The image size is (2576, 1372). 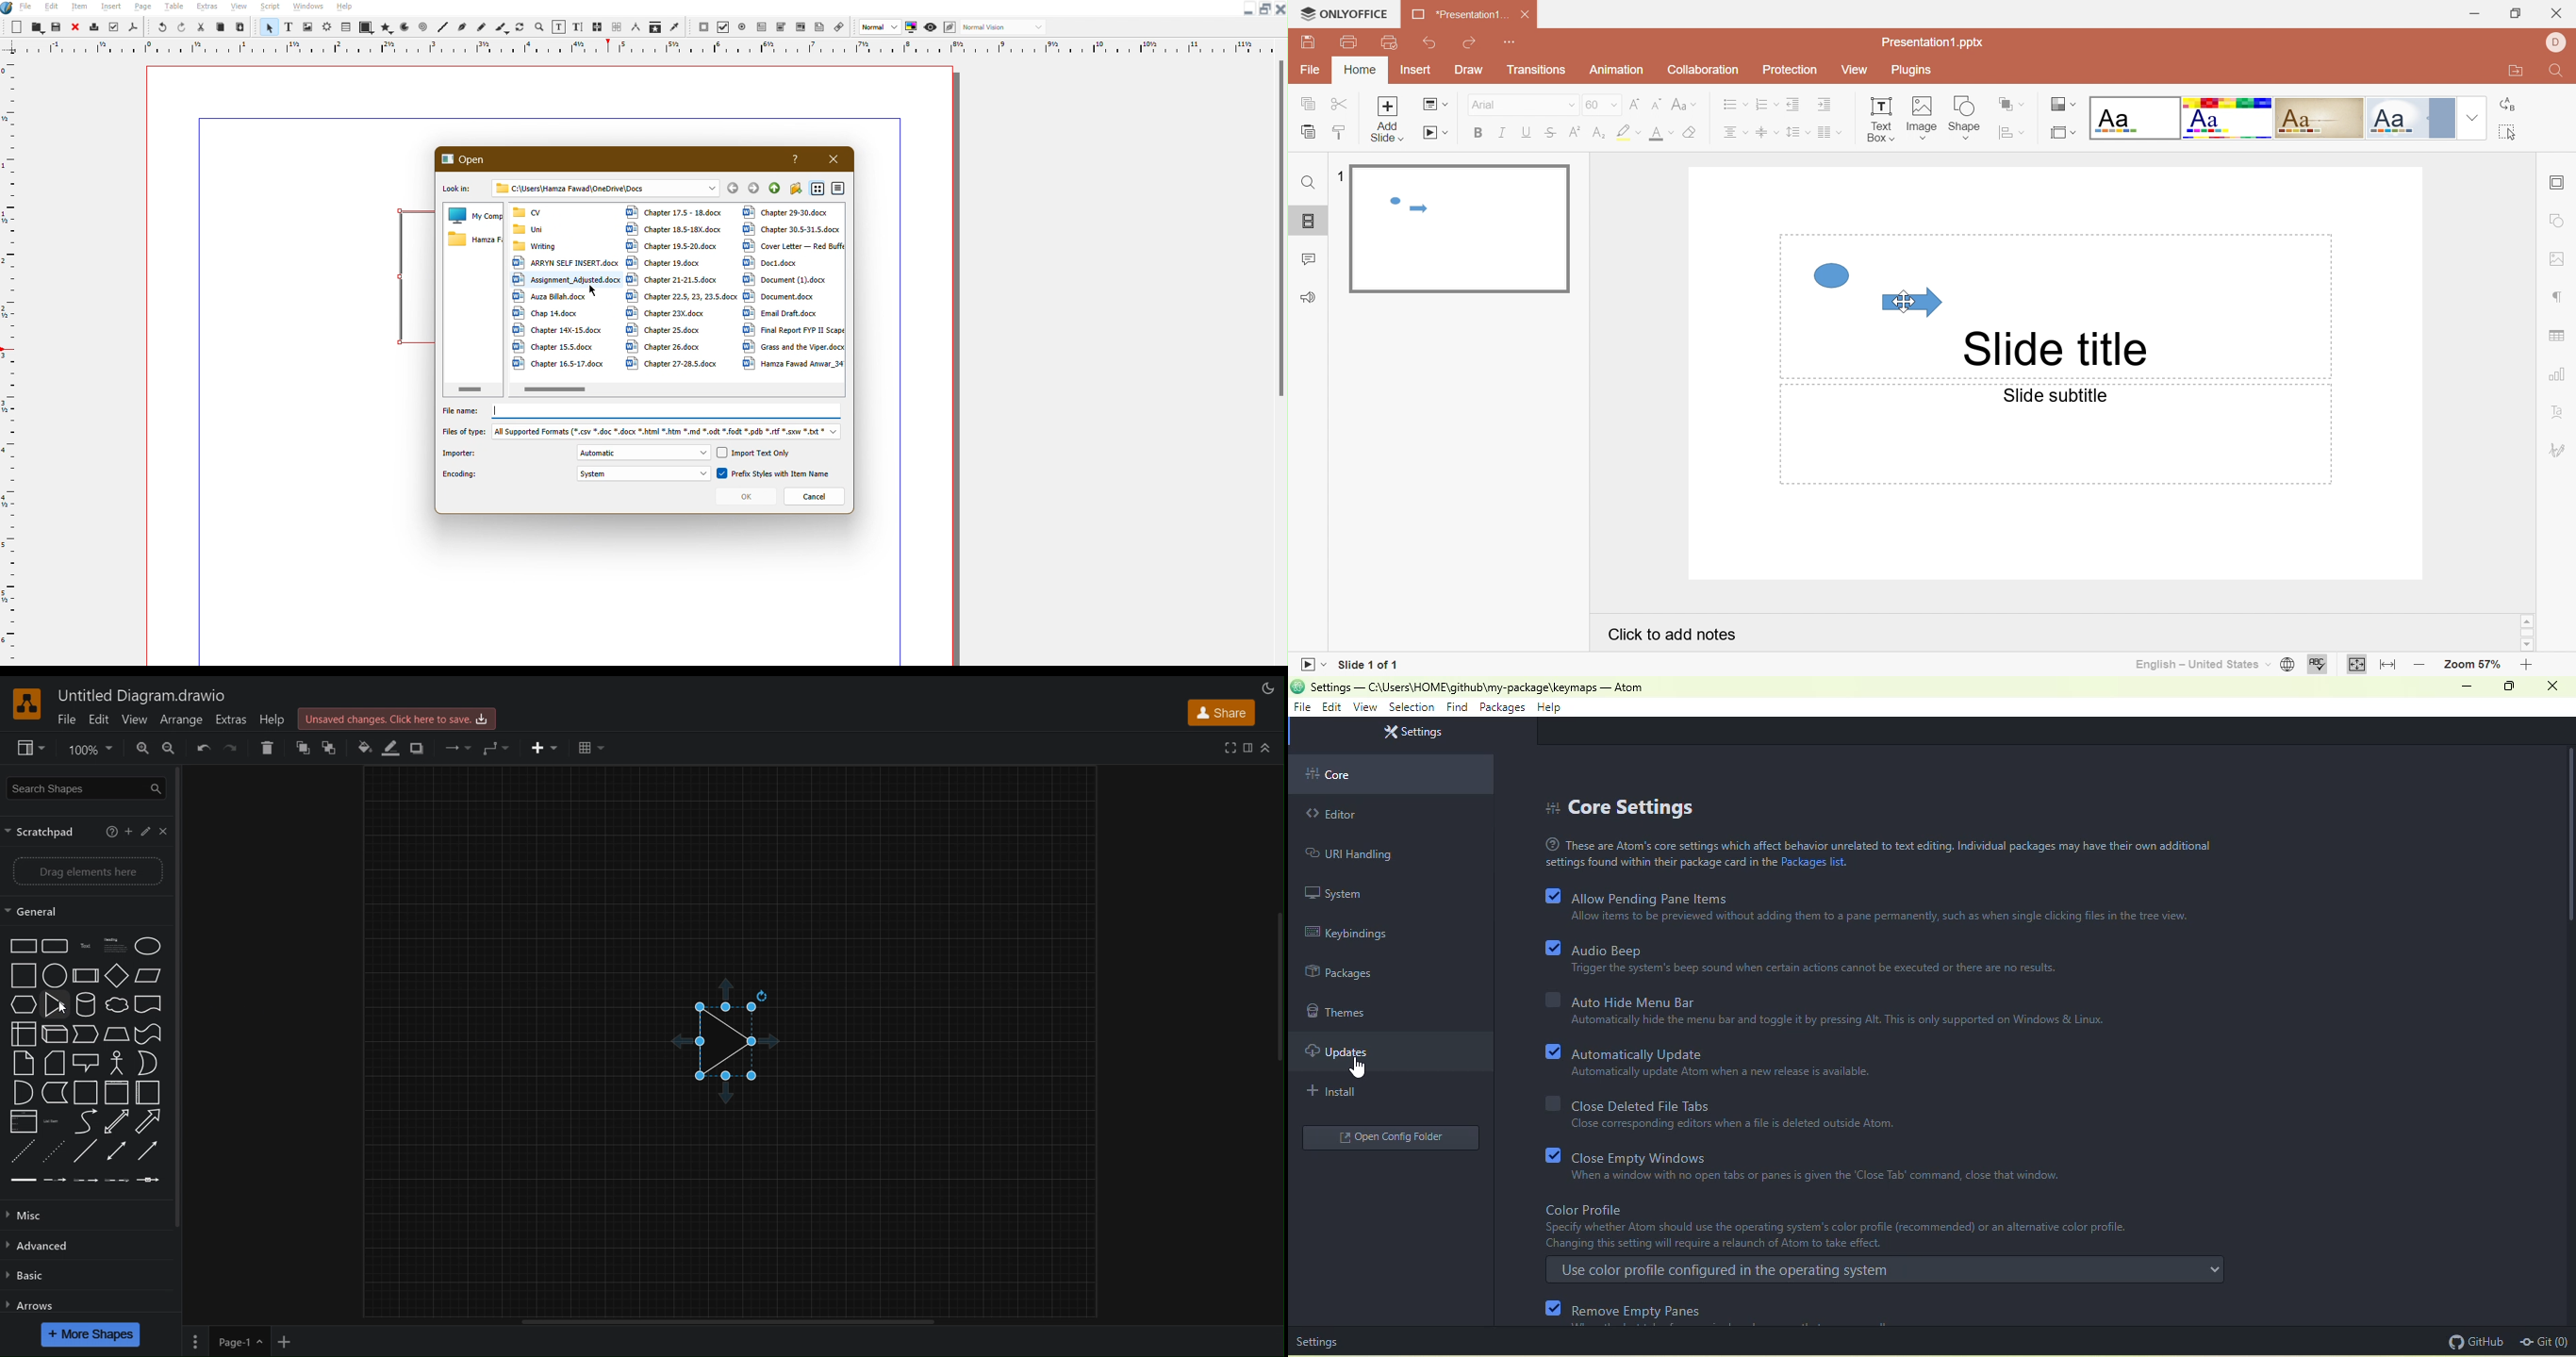 What do you see at coordinates (677, 302) in the screenshot?
I see `Files` at bounding box center [677, 302].